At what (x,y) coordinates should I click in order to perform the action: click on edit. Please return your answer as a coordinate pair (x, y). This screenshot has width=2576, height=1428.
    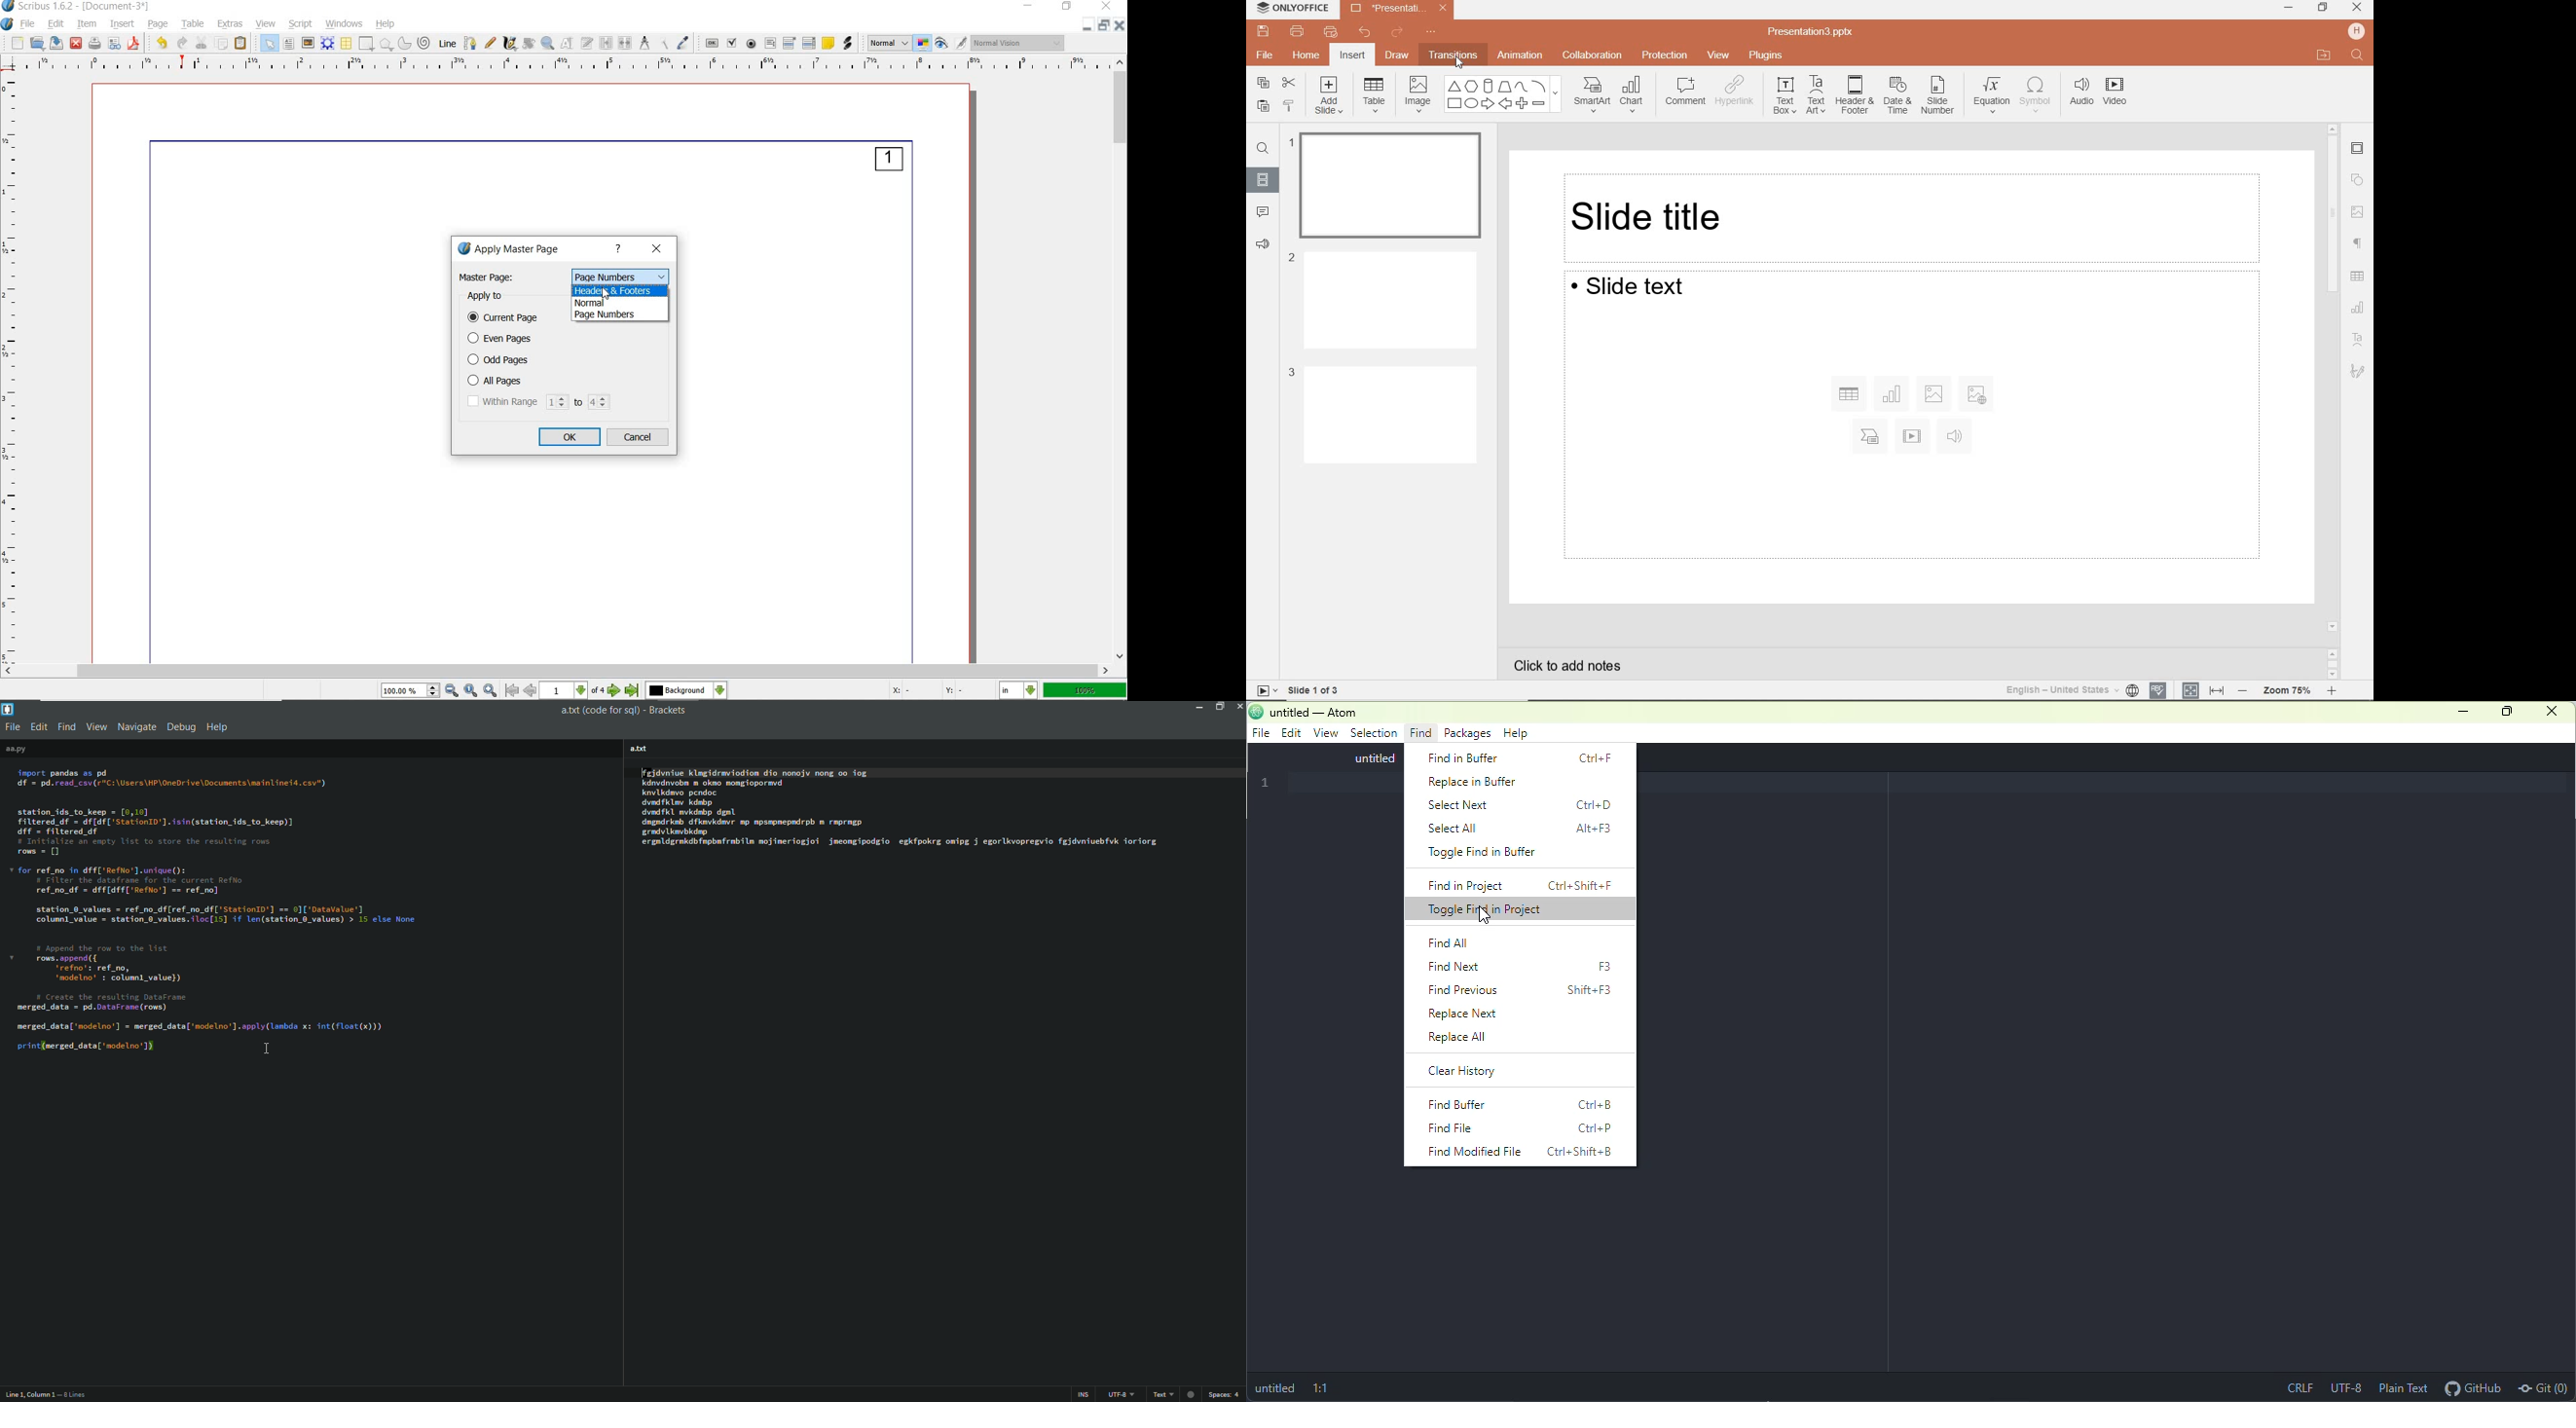
    Looking at the image, I should click on (55, 24).